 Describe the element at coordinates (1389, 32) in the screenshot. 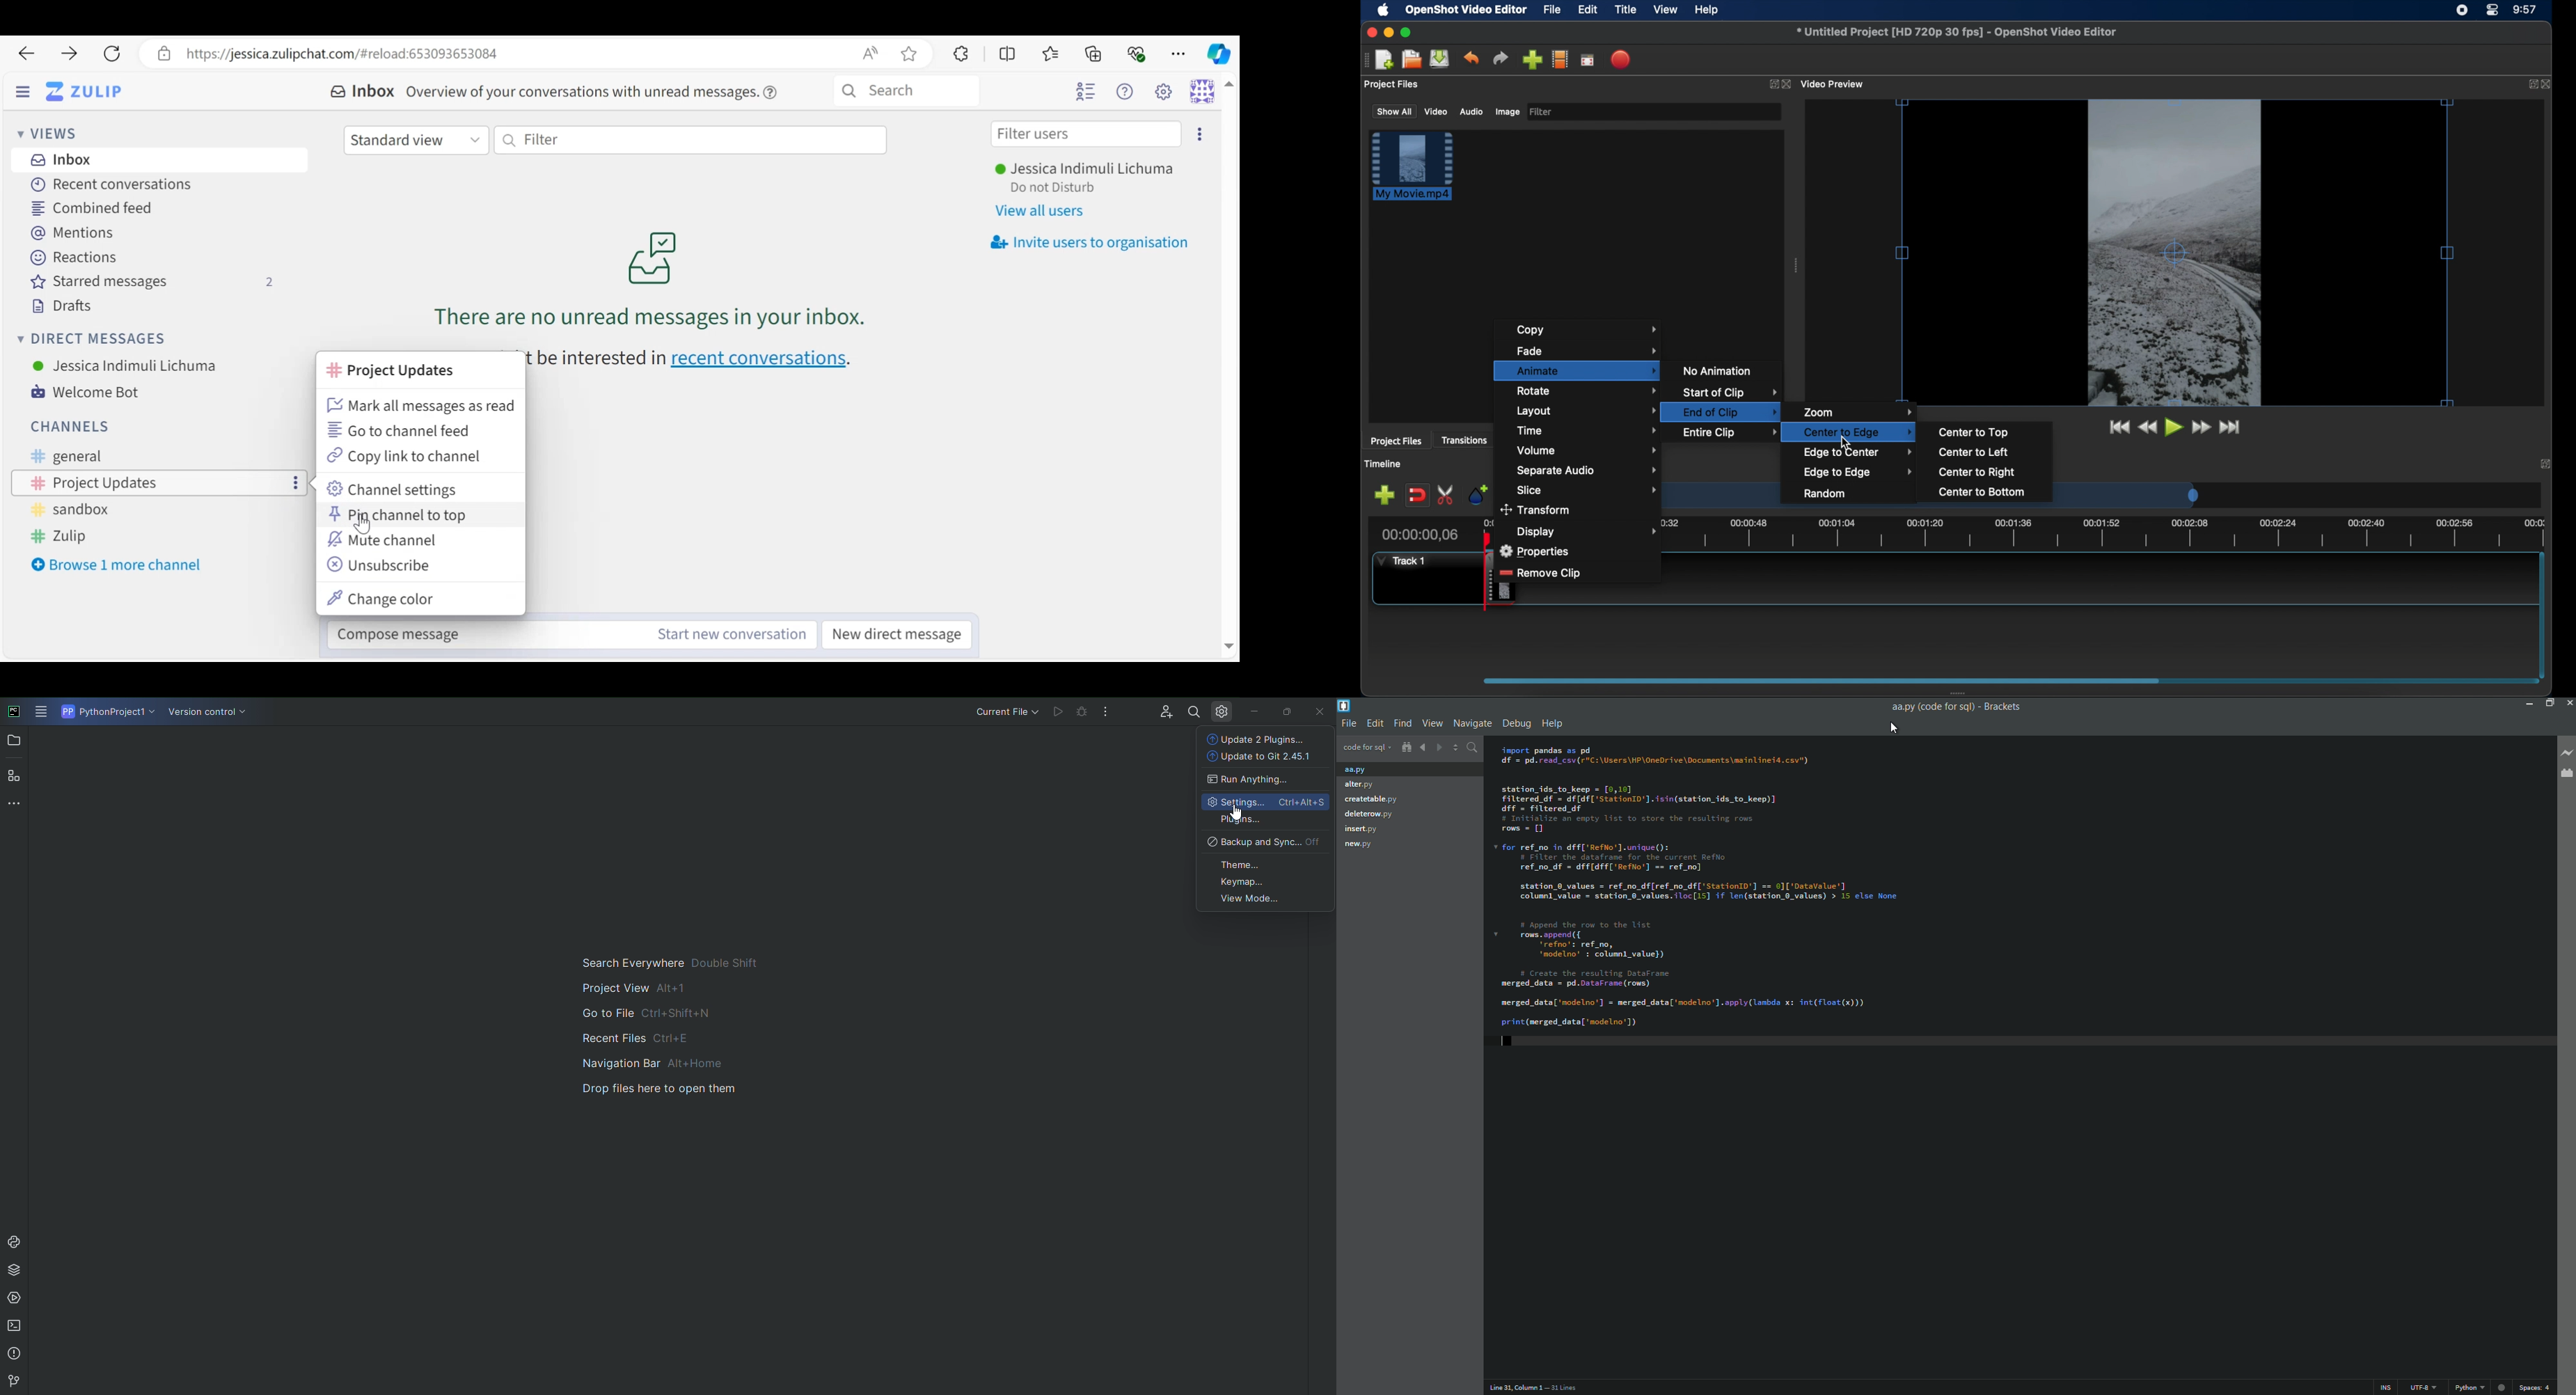

I see `minimize` at that location.